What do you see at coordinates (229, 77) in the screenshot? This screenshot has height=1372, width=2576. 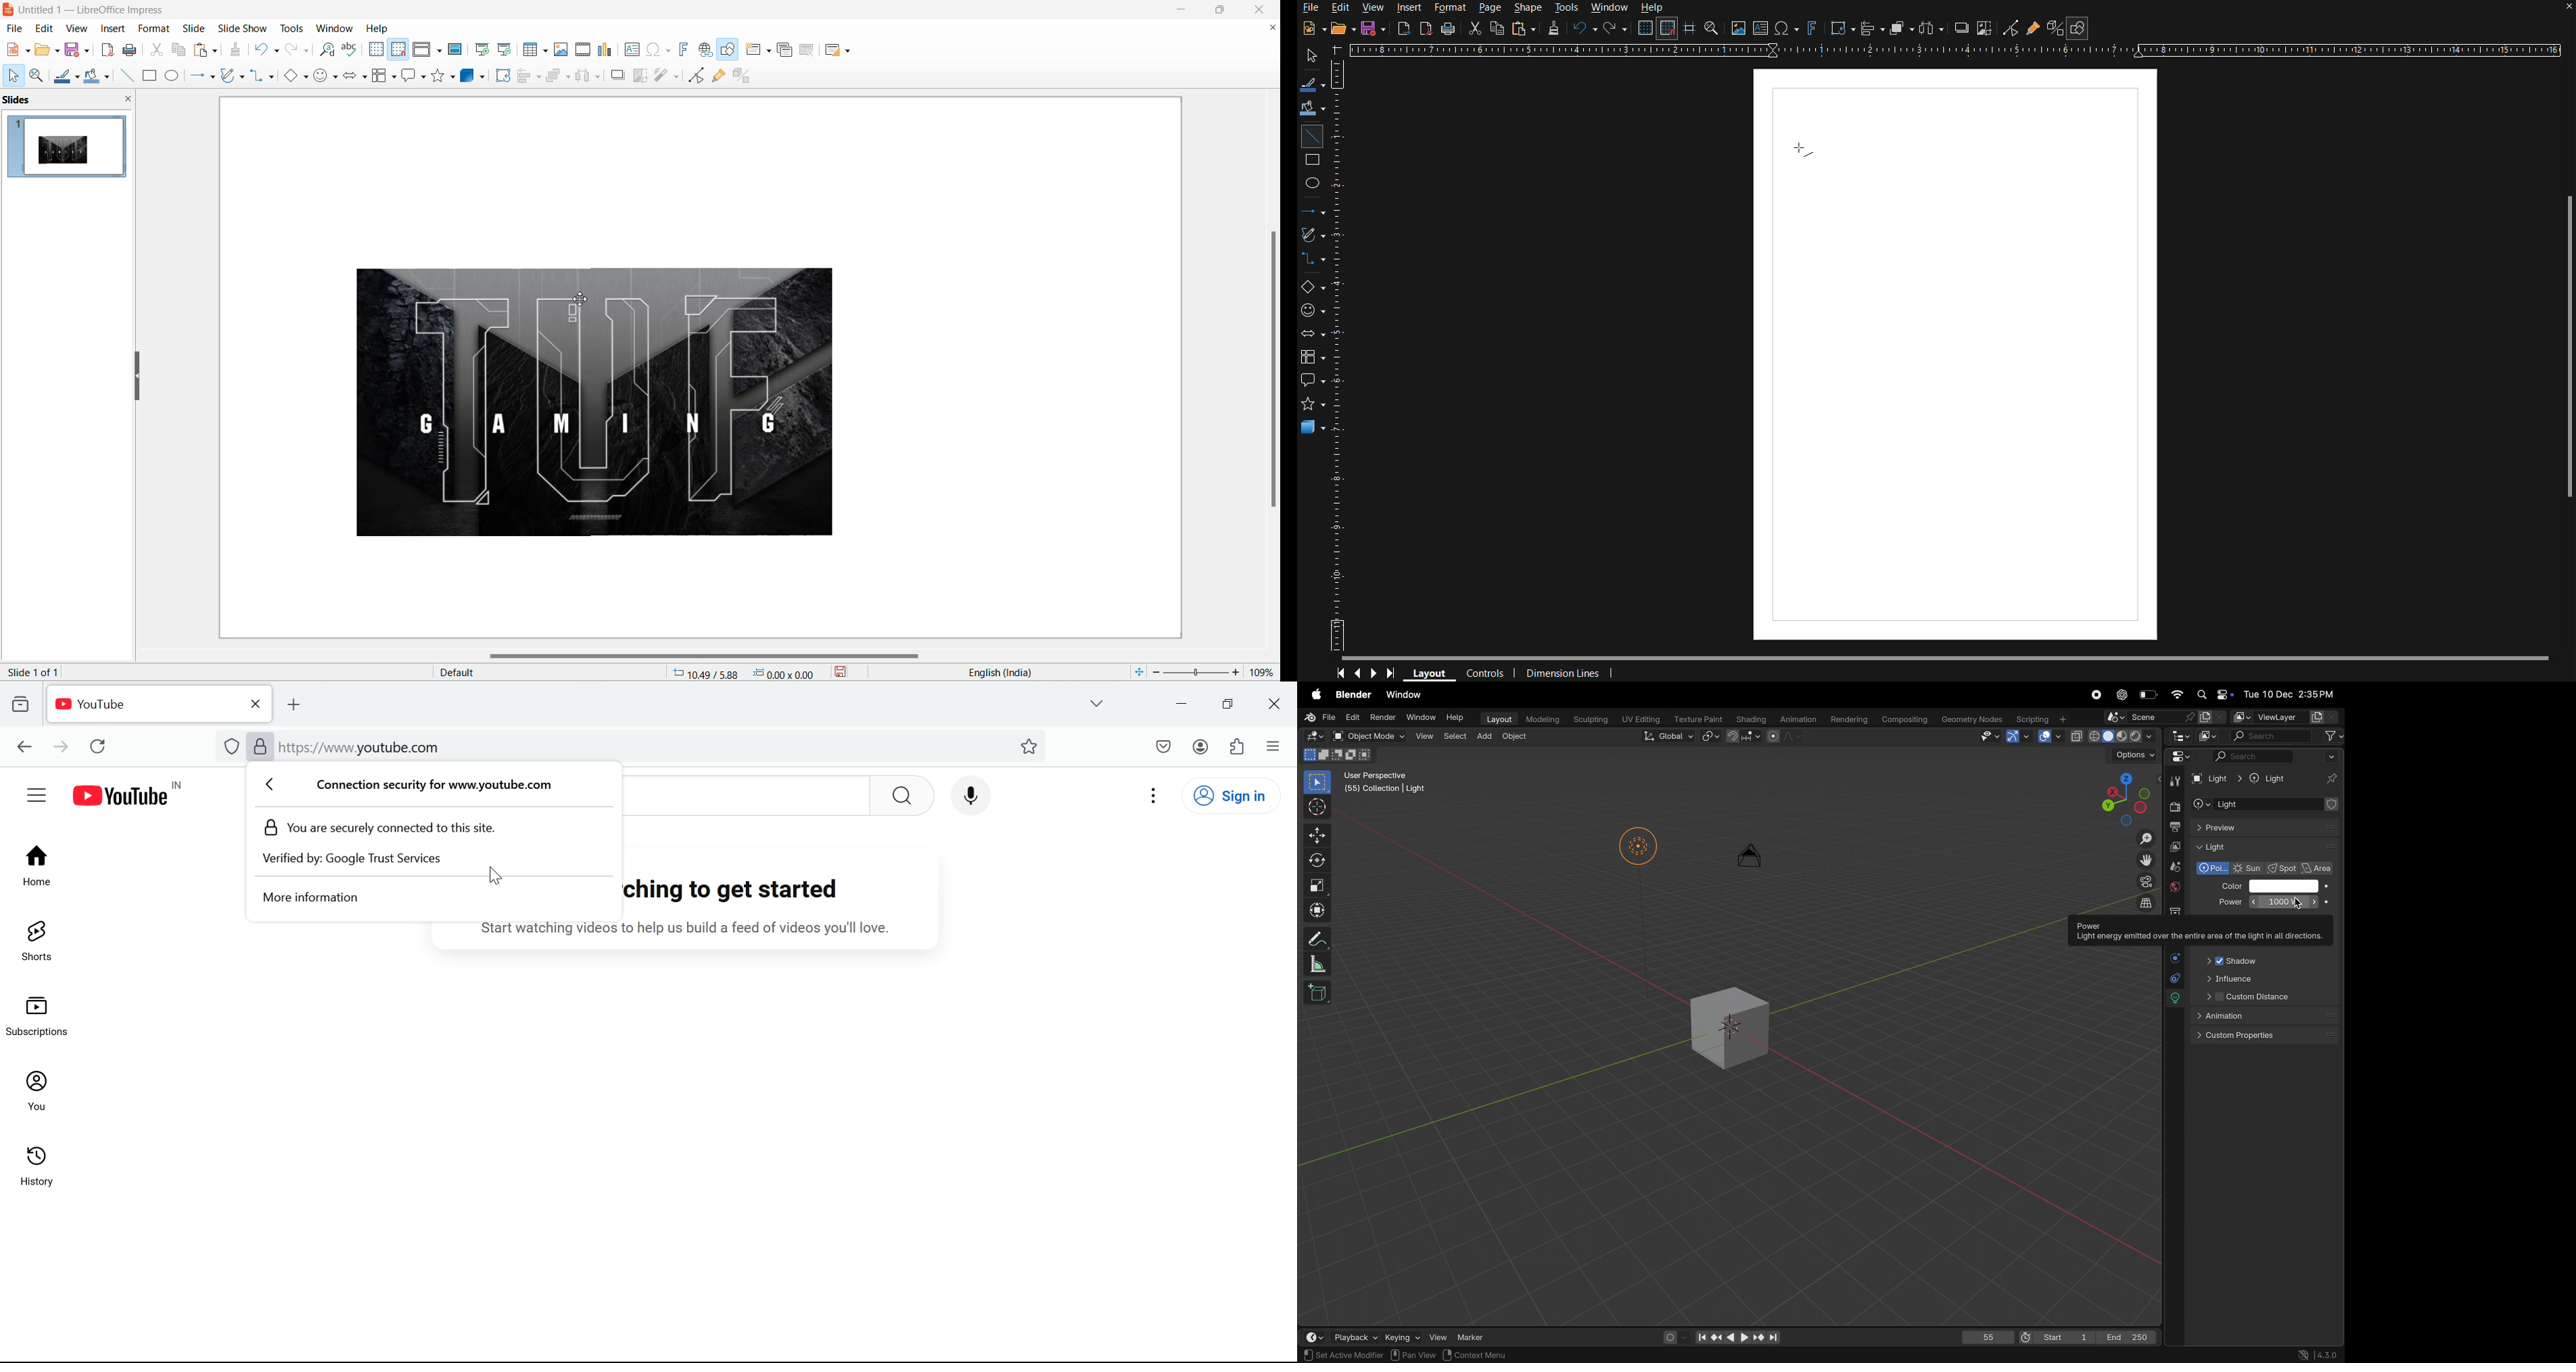 I see `curve and polygons` at bounding box center [229, 77].